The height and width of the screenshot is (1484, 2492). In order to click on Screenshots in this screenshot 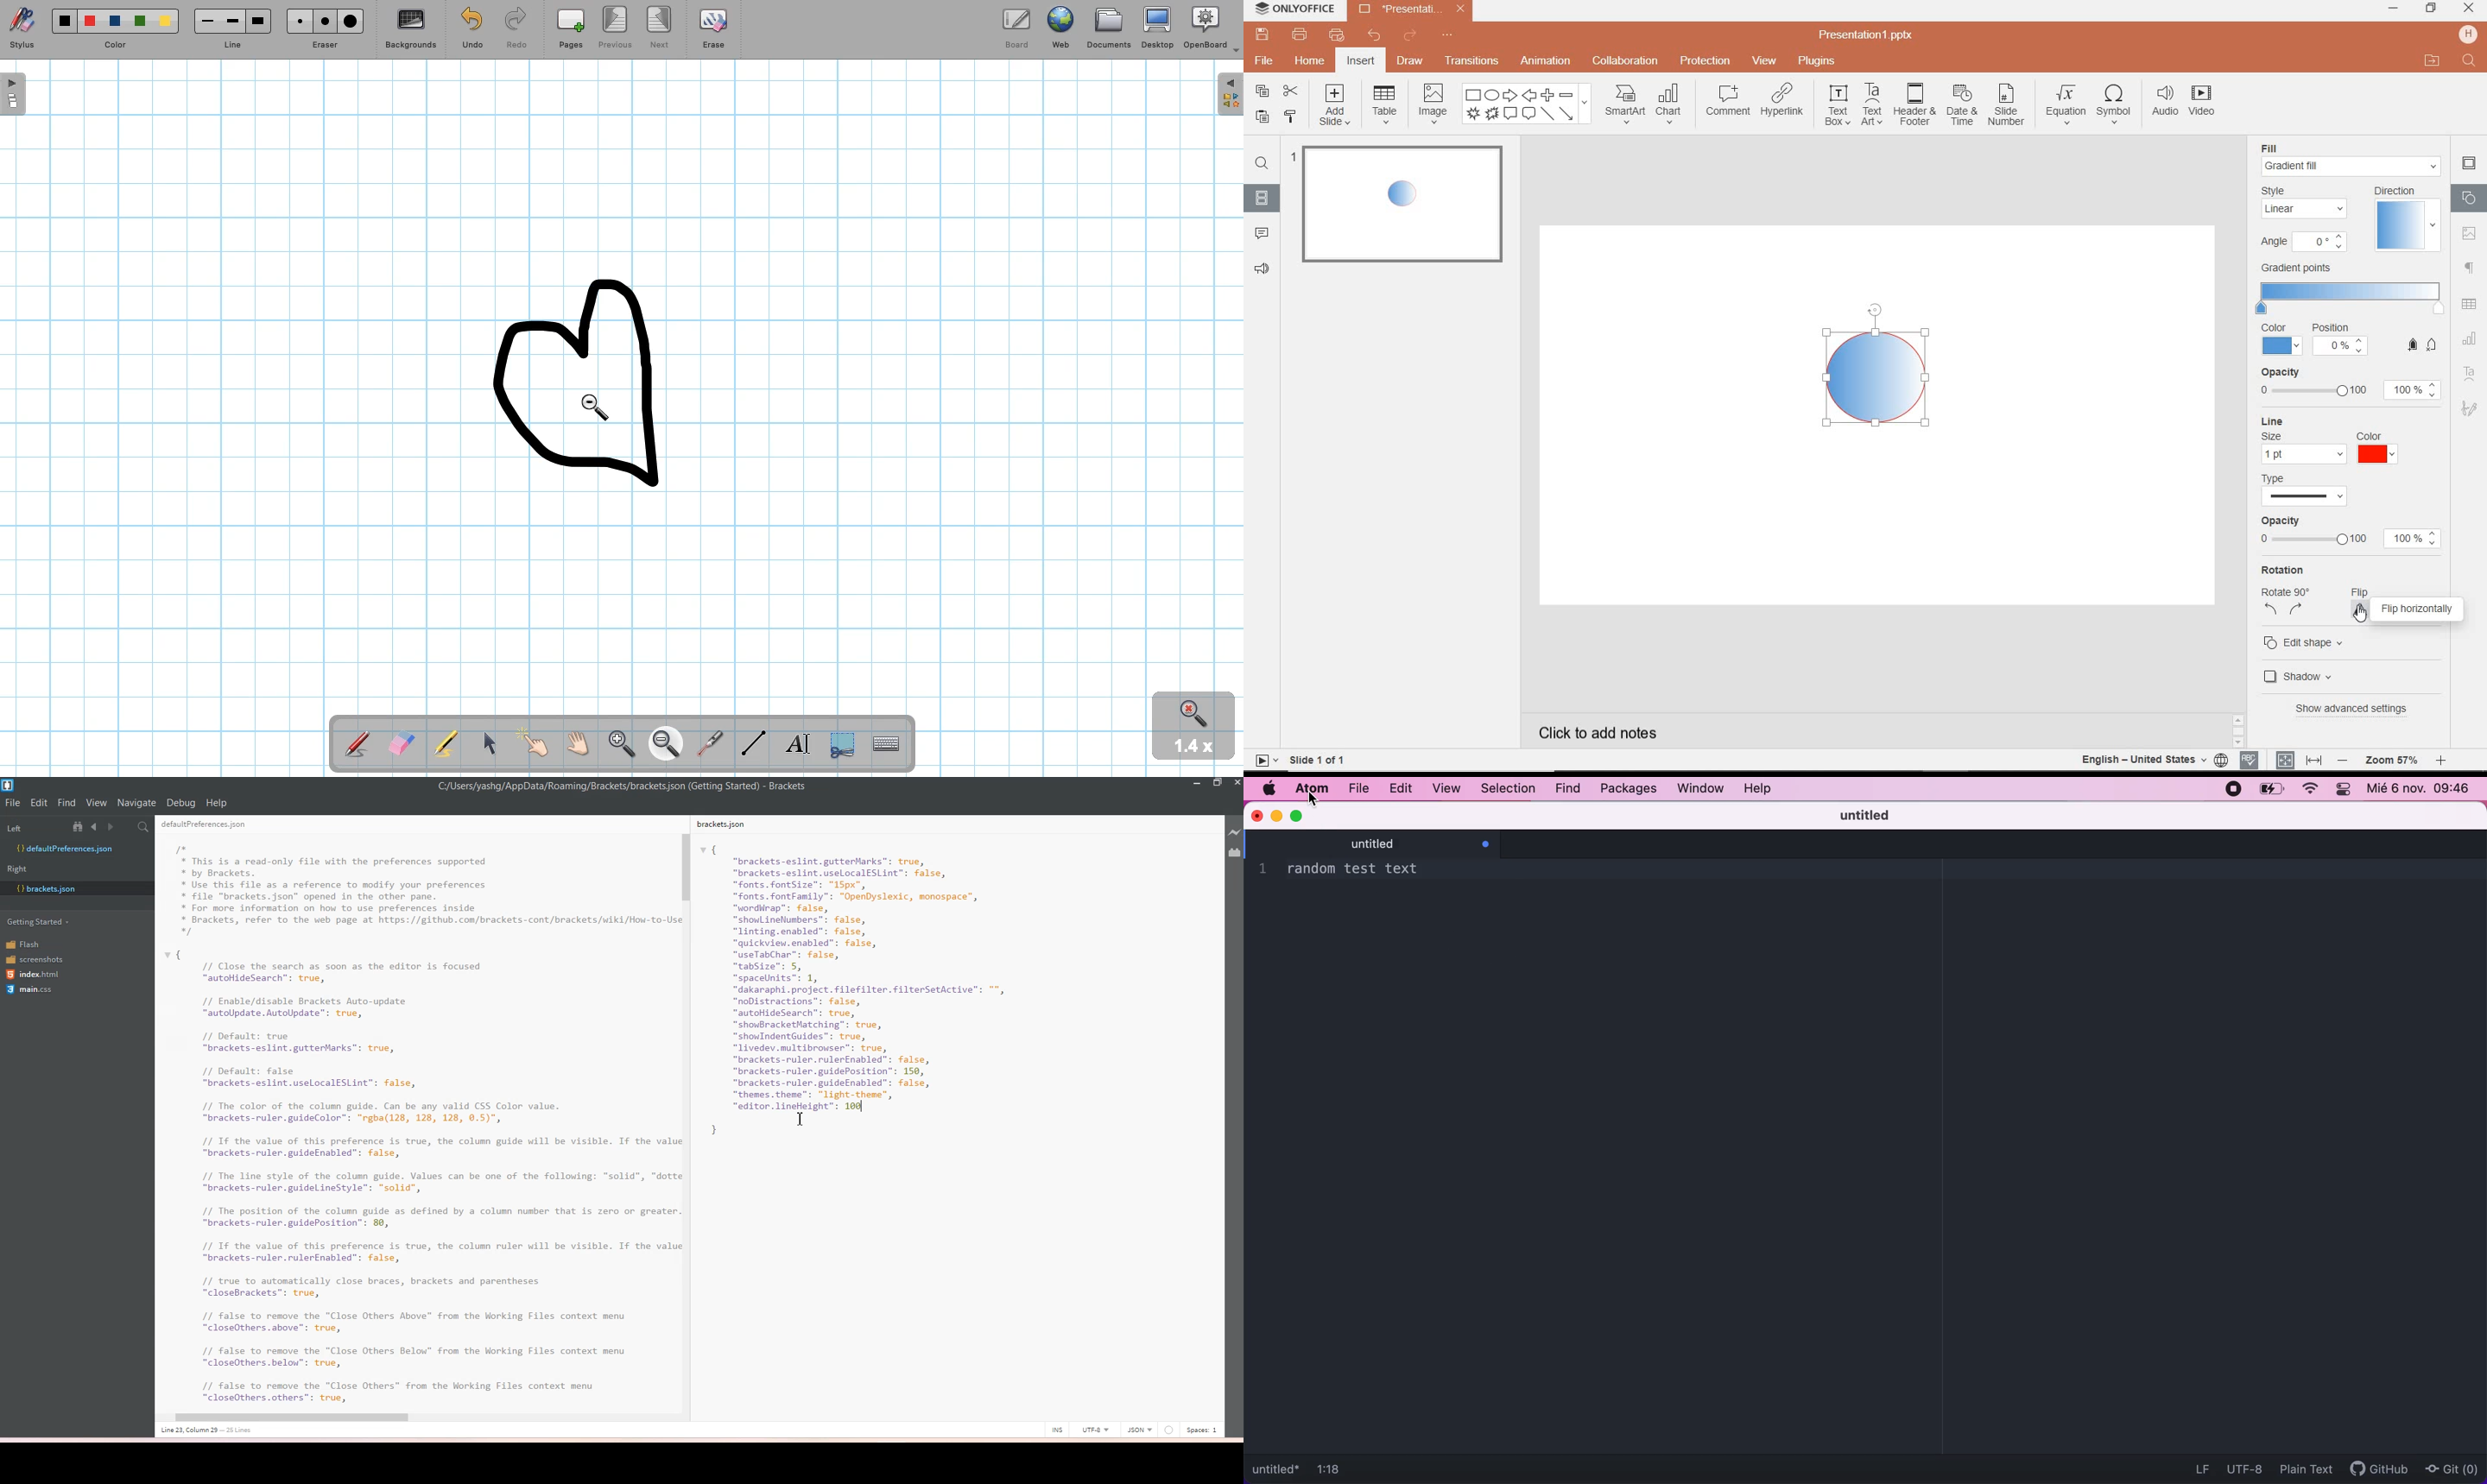, I will do `click(34, 958)`.